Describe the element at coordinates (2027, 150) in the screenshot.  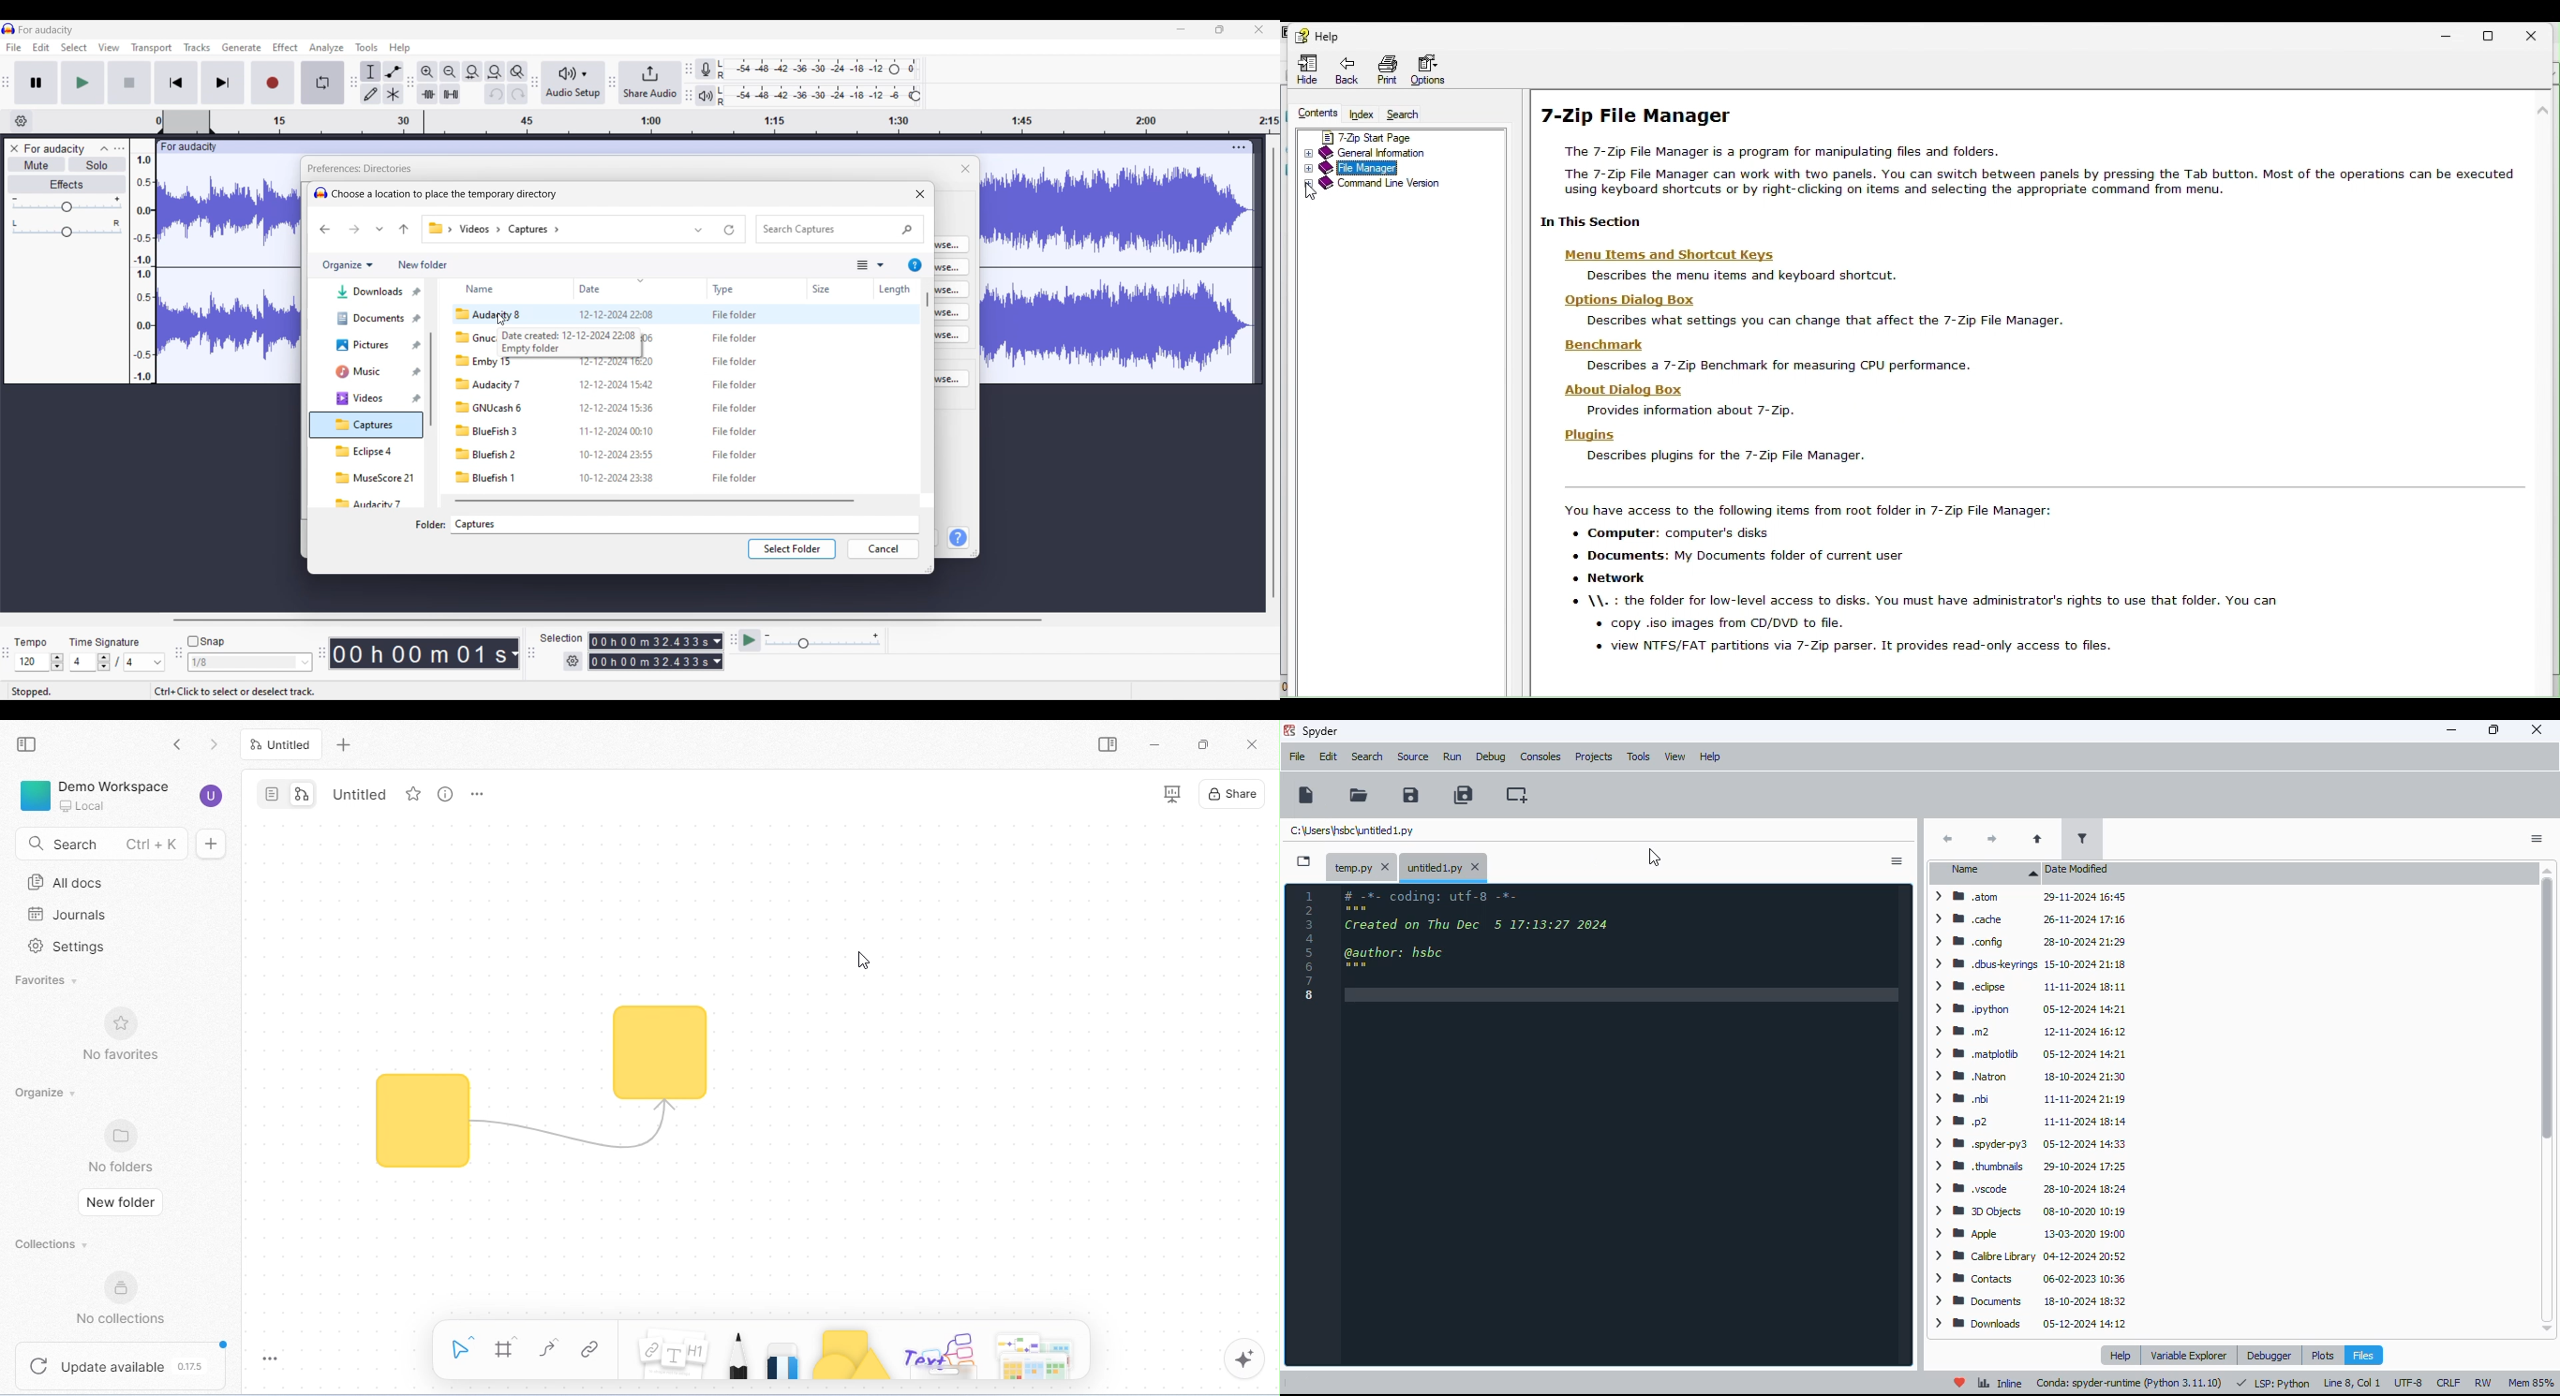
I see `7-Zip File Manager
The 7-Zip File Manager is a program for manipulating files and folders.
The 7-Zip File Manager can work with two panels. You can switch between panels by pressing the Tab button. Most of the operations can be executed
Sailne Sisaieliedunstunteay Be dii-oliaiie sil Sines ma enfbaiion: Ser tissue Gammmuad Sous tut:` at that location.